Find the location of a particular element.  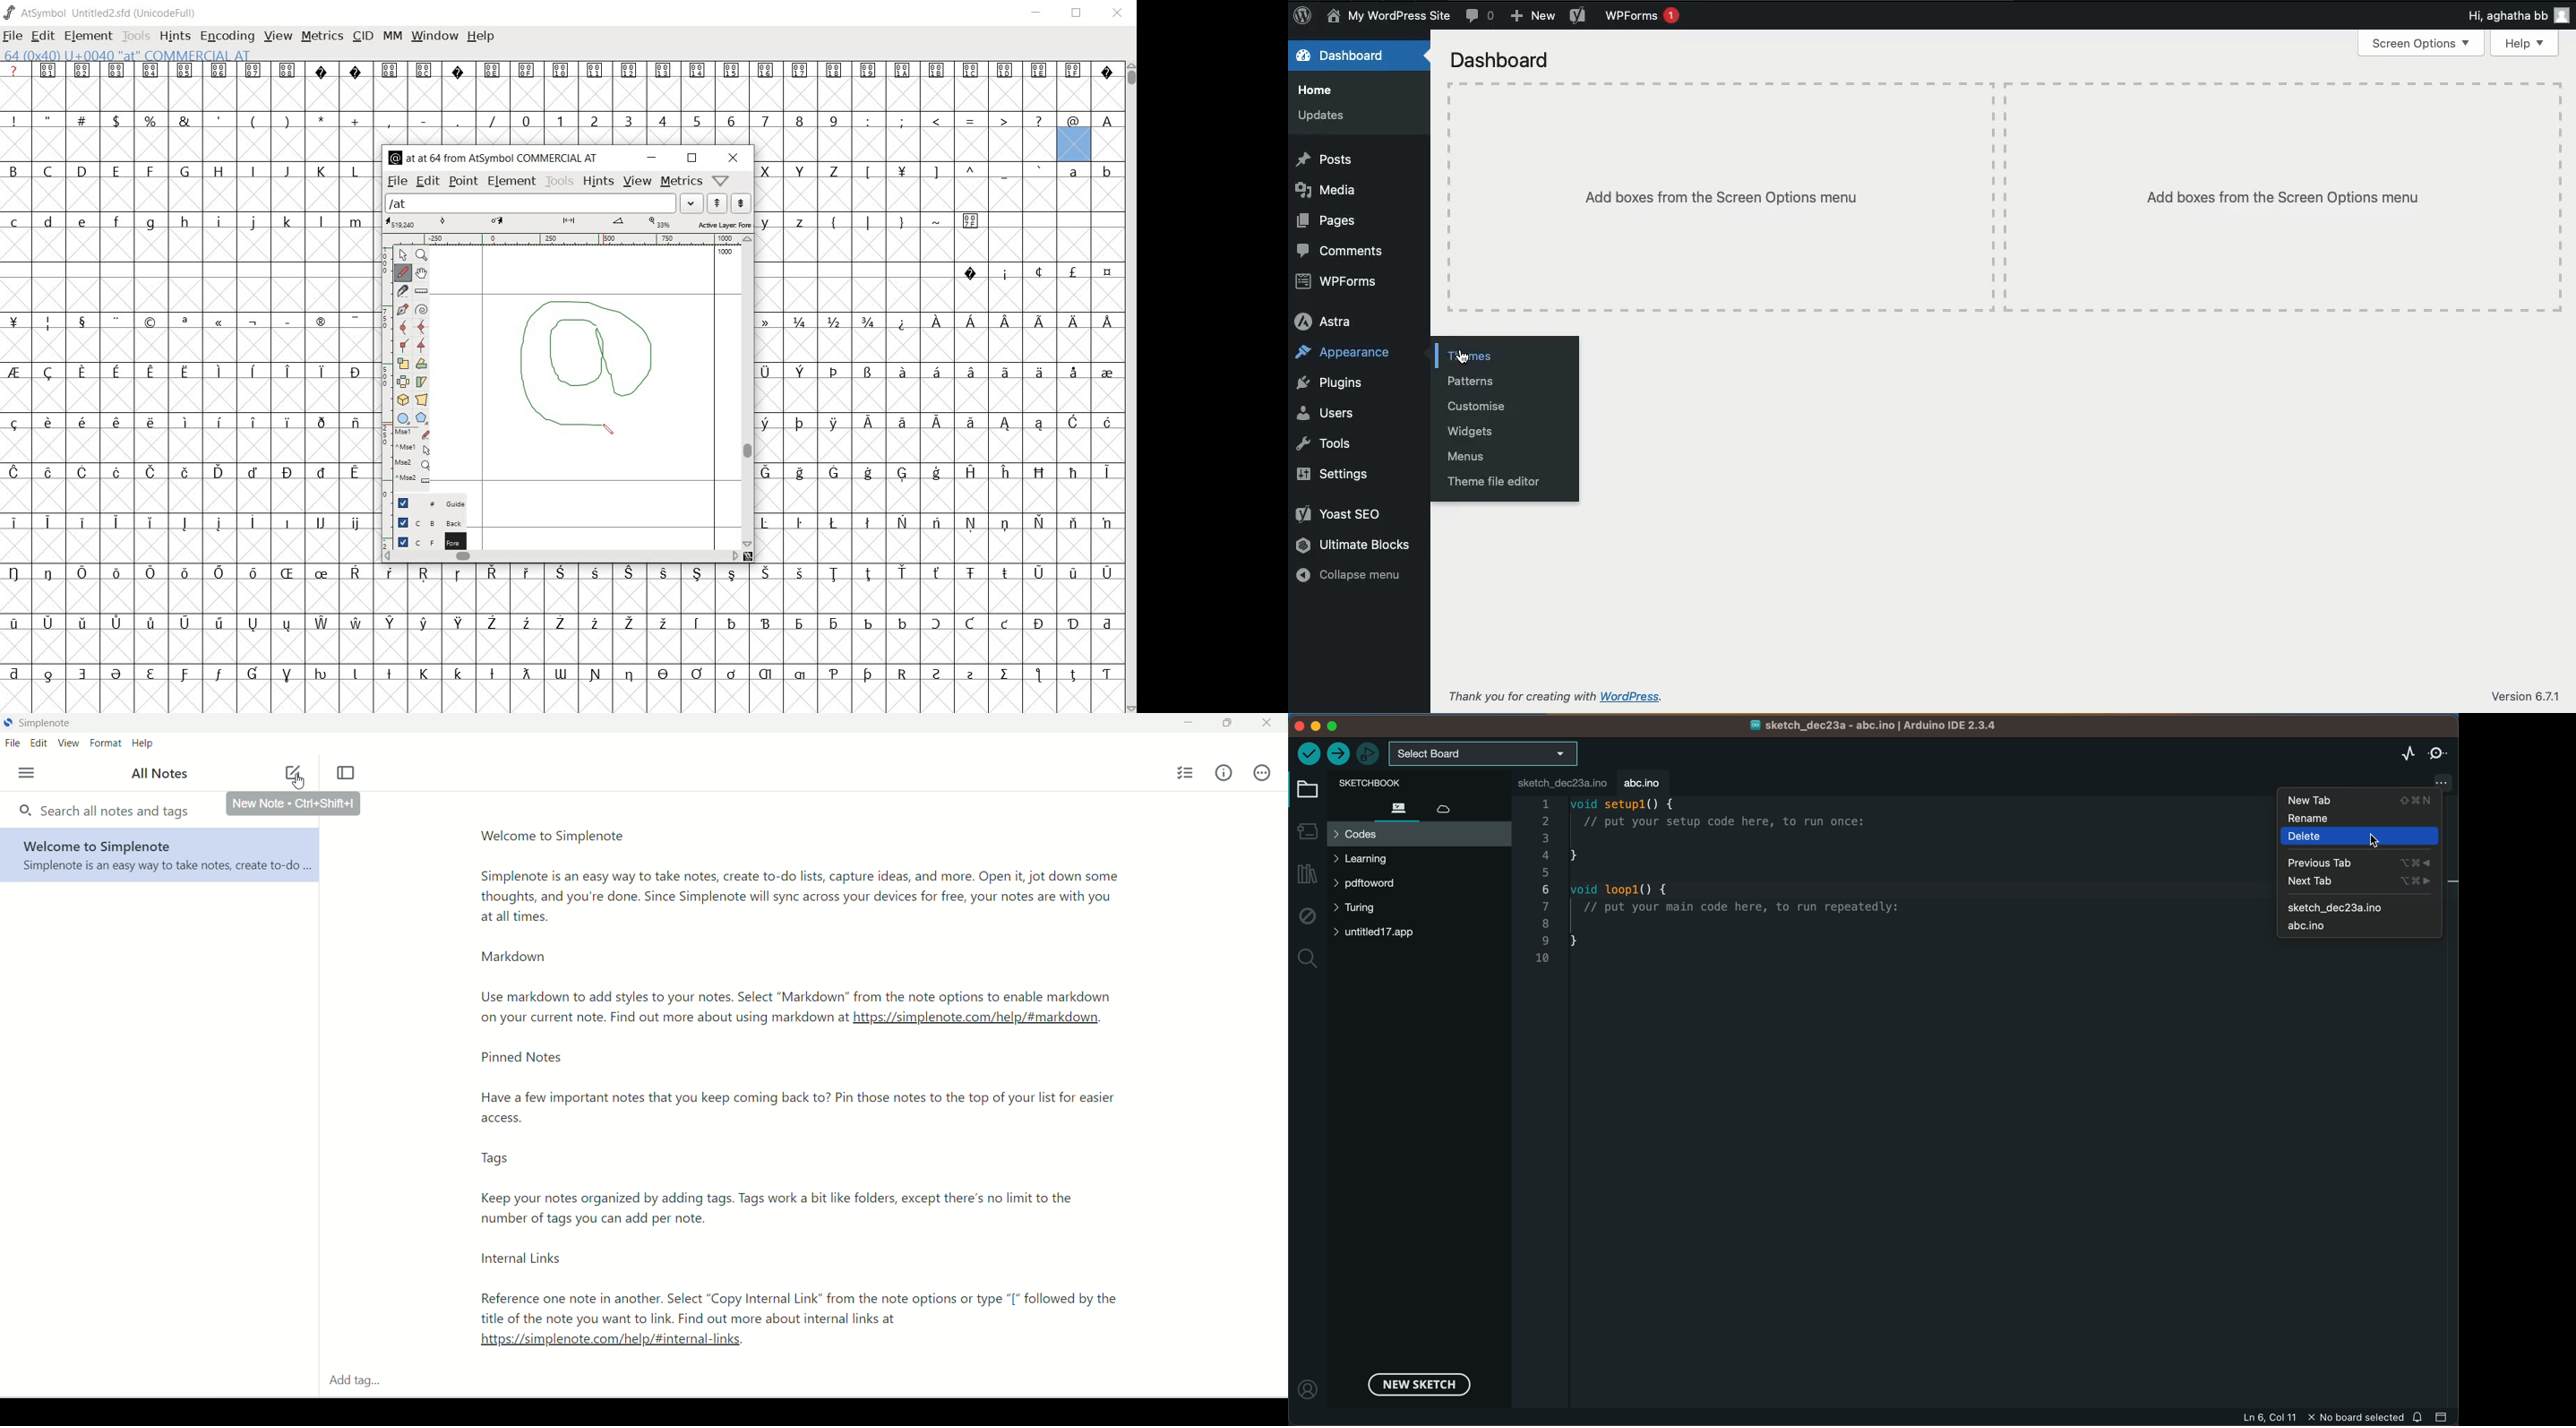

restore down is located at coordinates (693, 158).